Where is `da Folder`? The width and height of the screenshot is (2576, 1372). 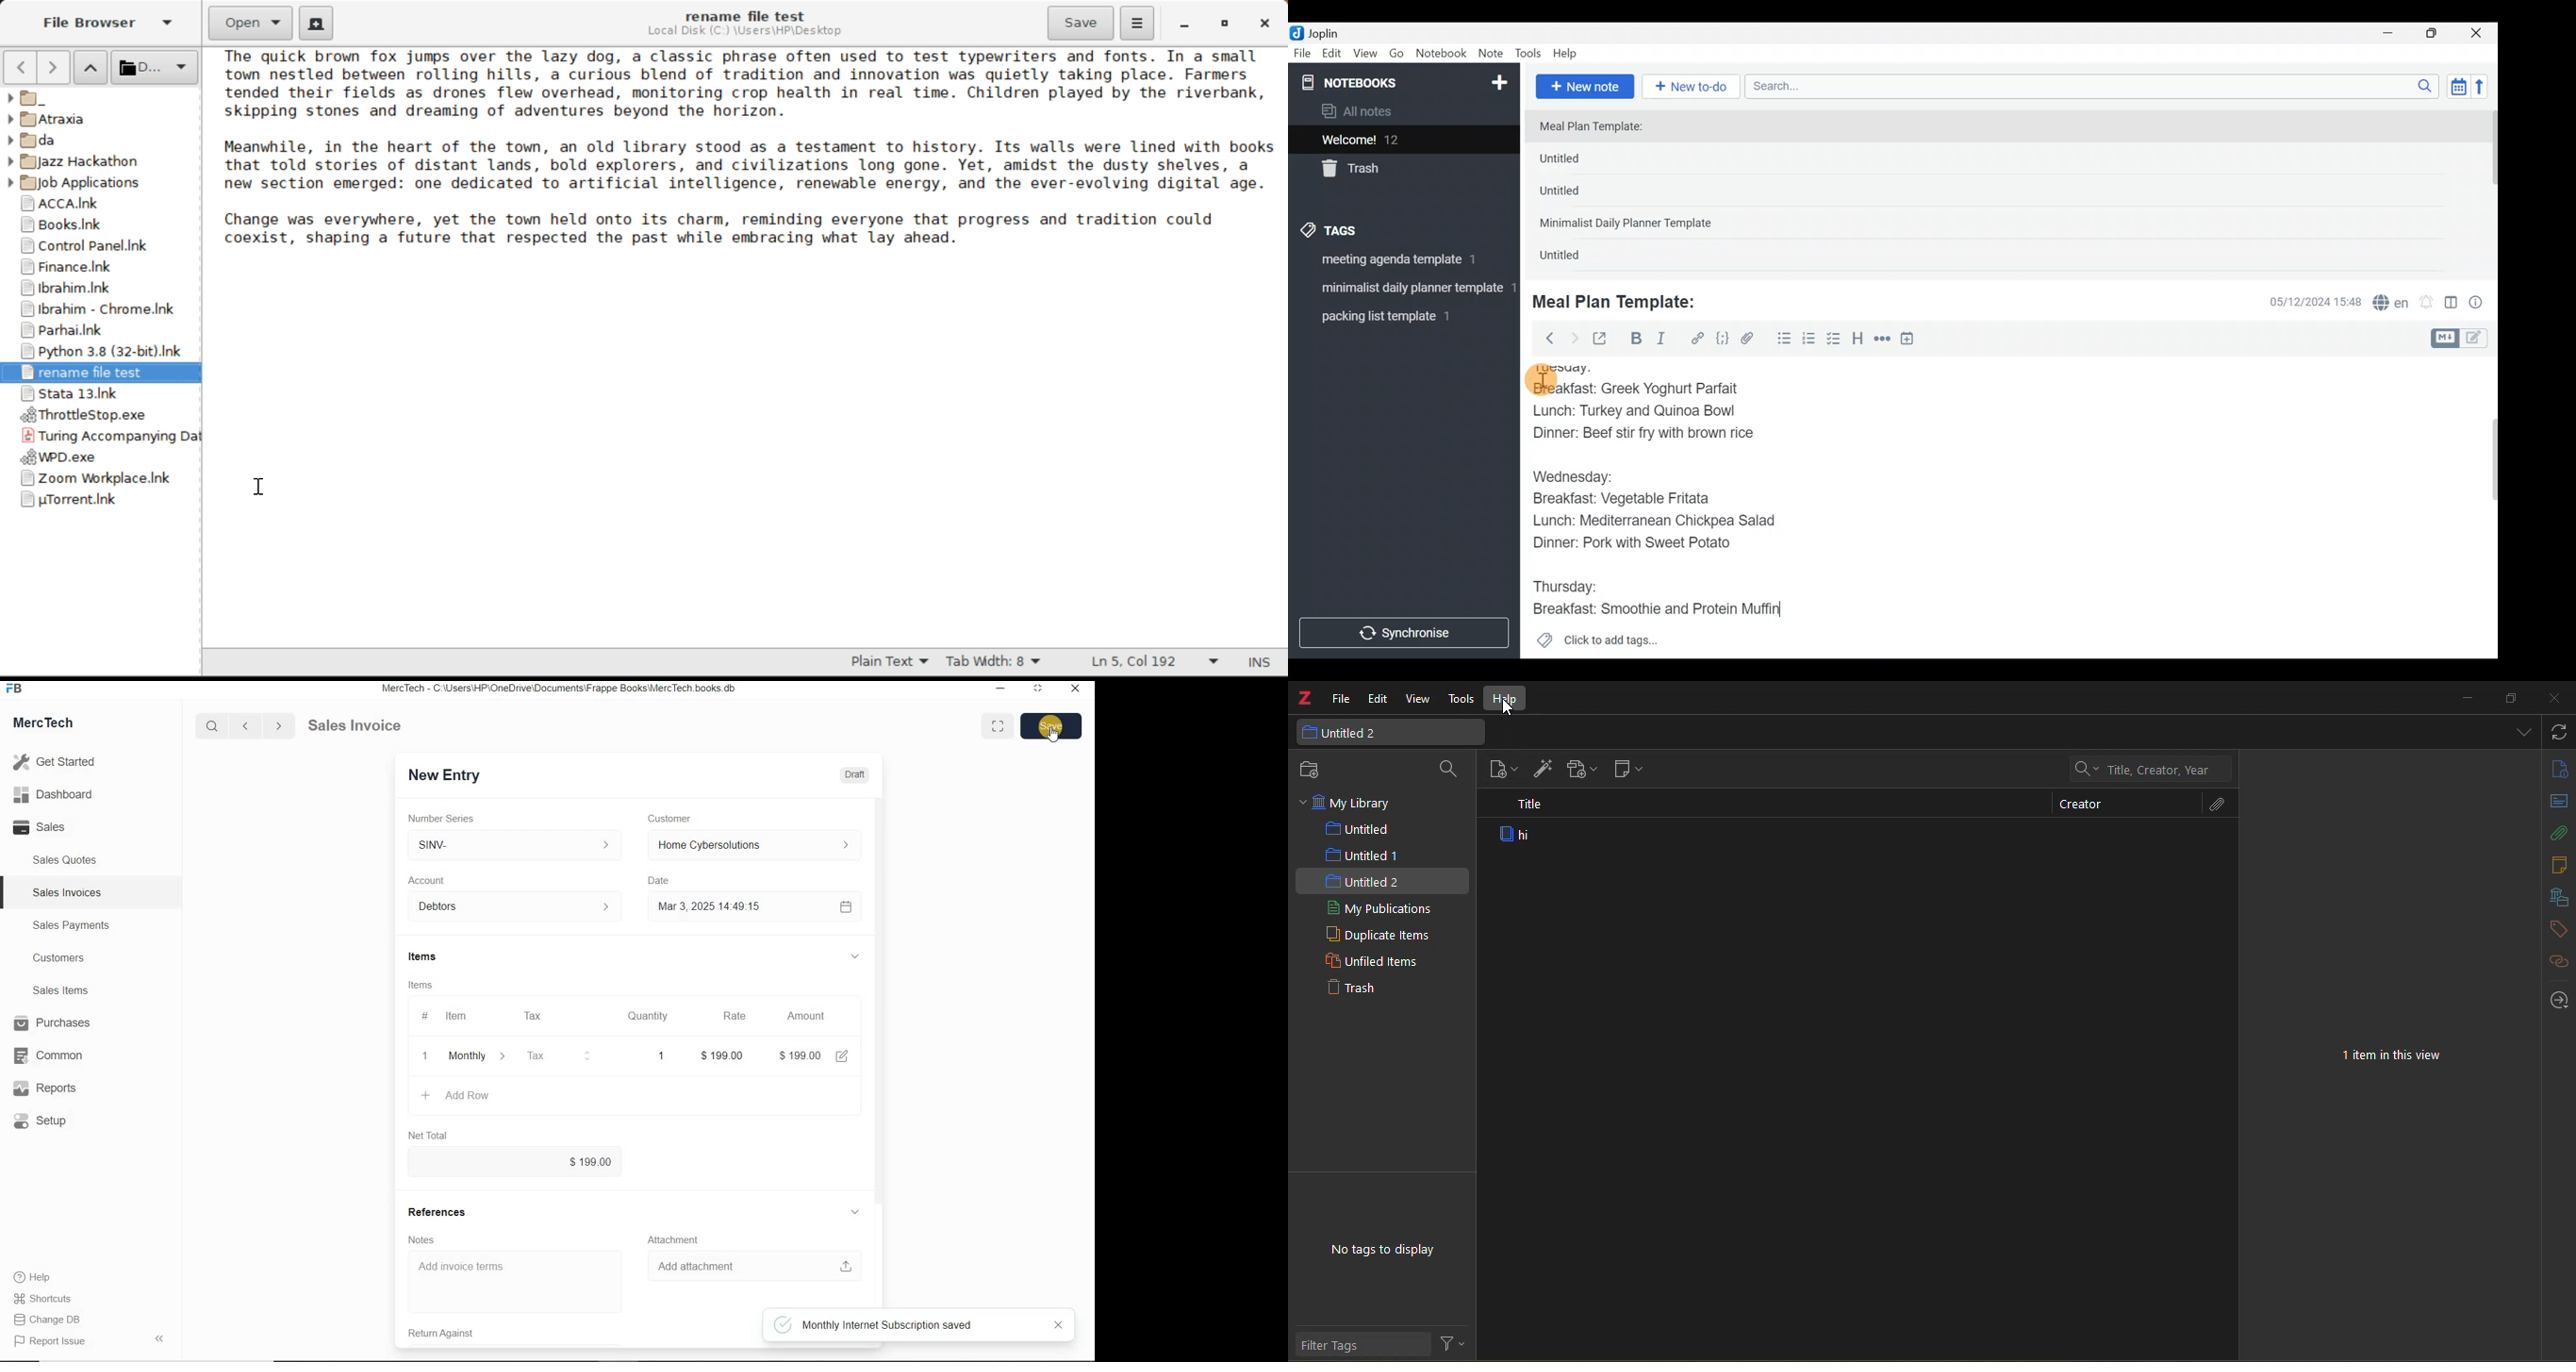 da Folder is located at coordinates (101, 138).